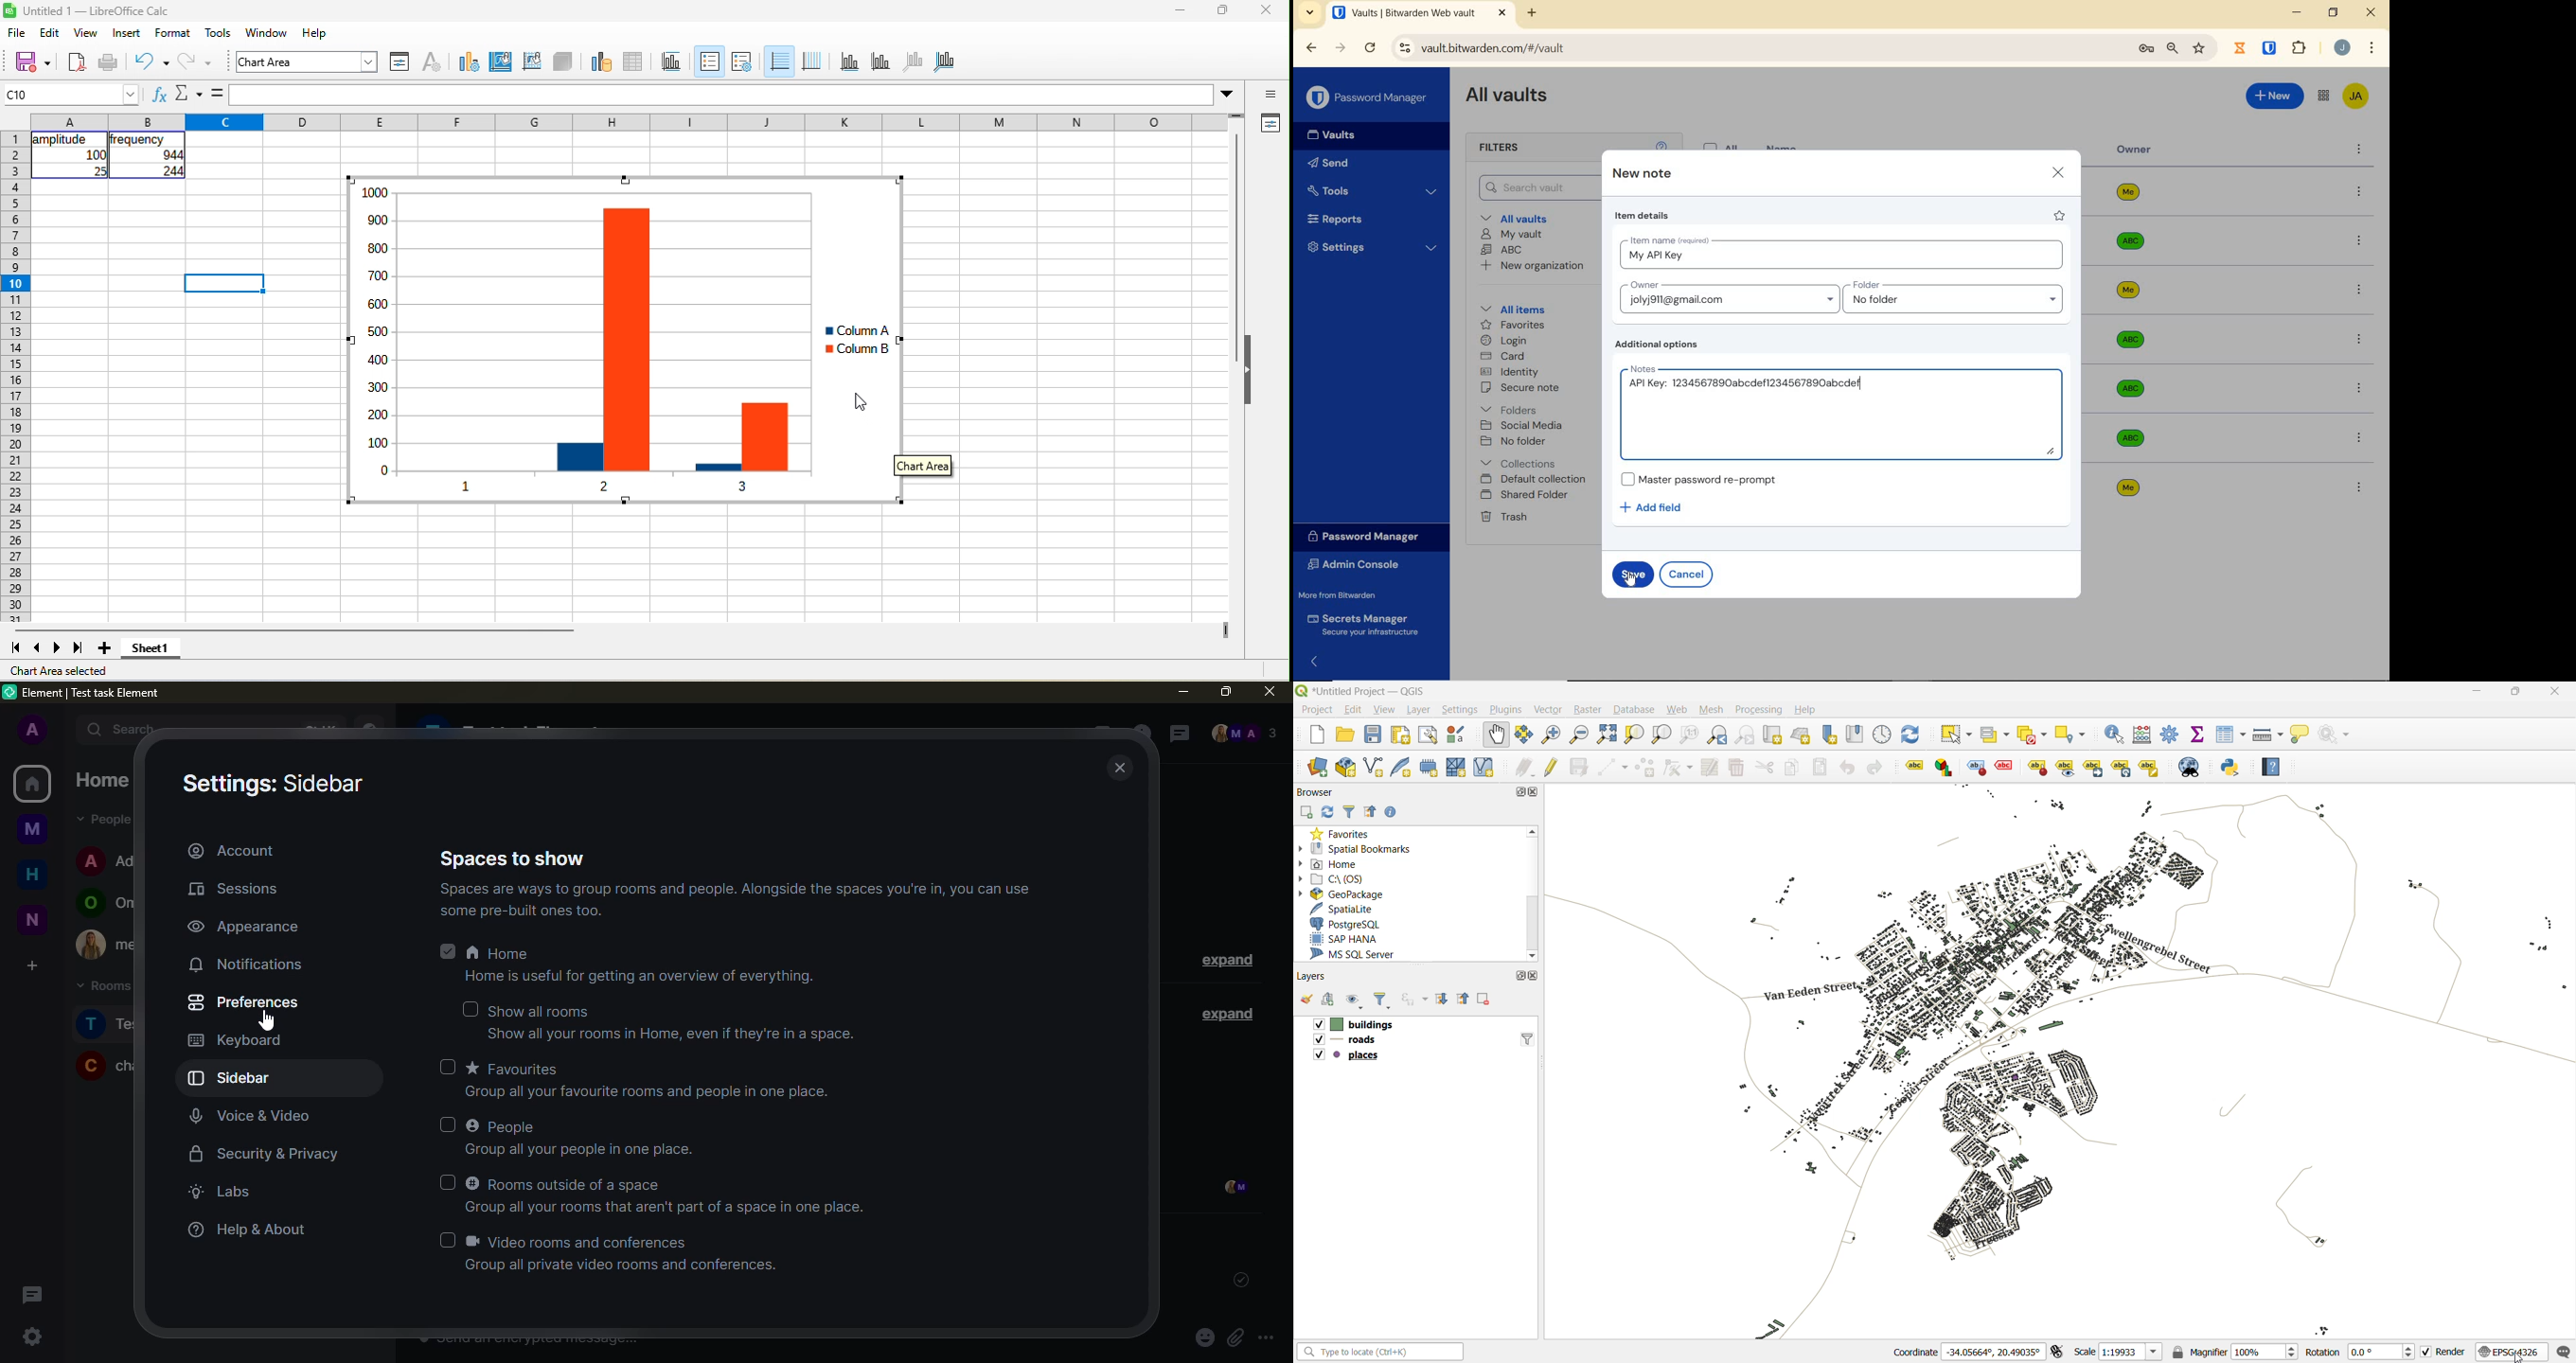 The image size is (2576, 1372). I want to click on more options, so click(2360, 193).